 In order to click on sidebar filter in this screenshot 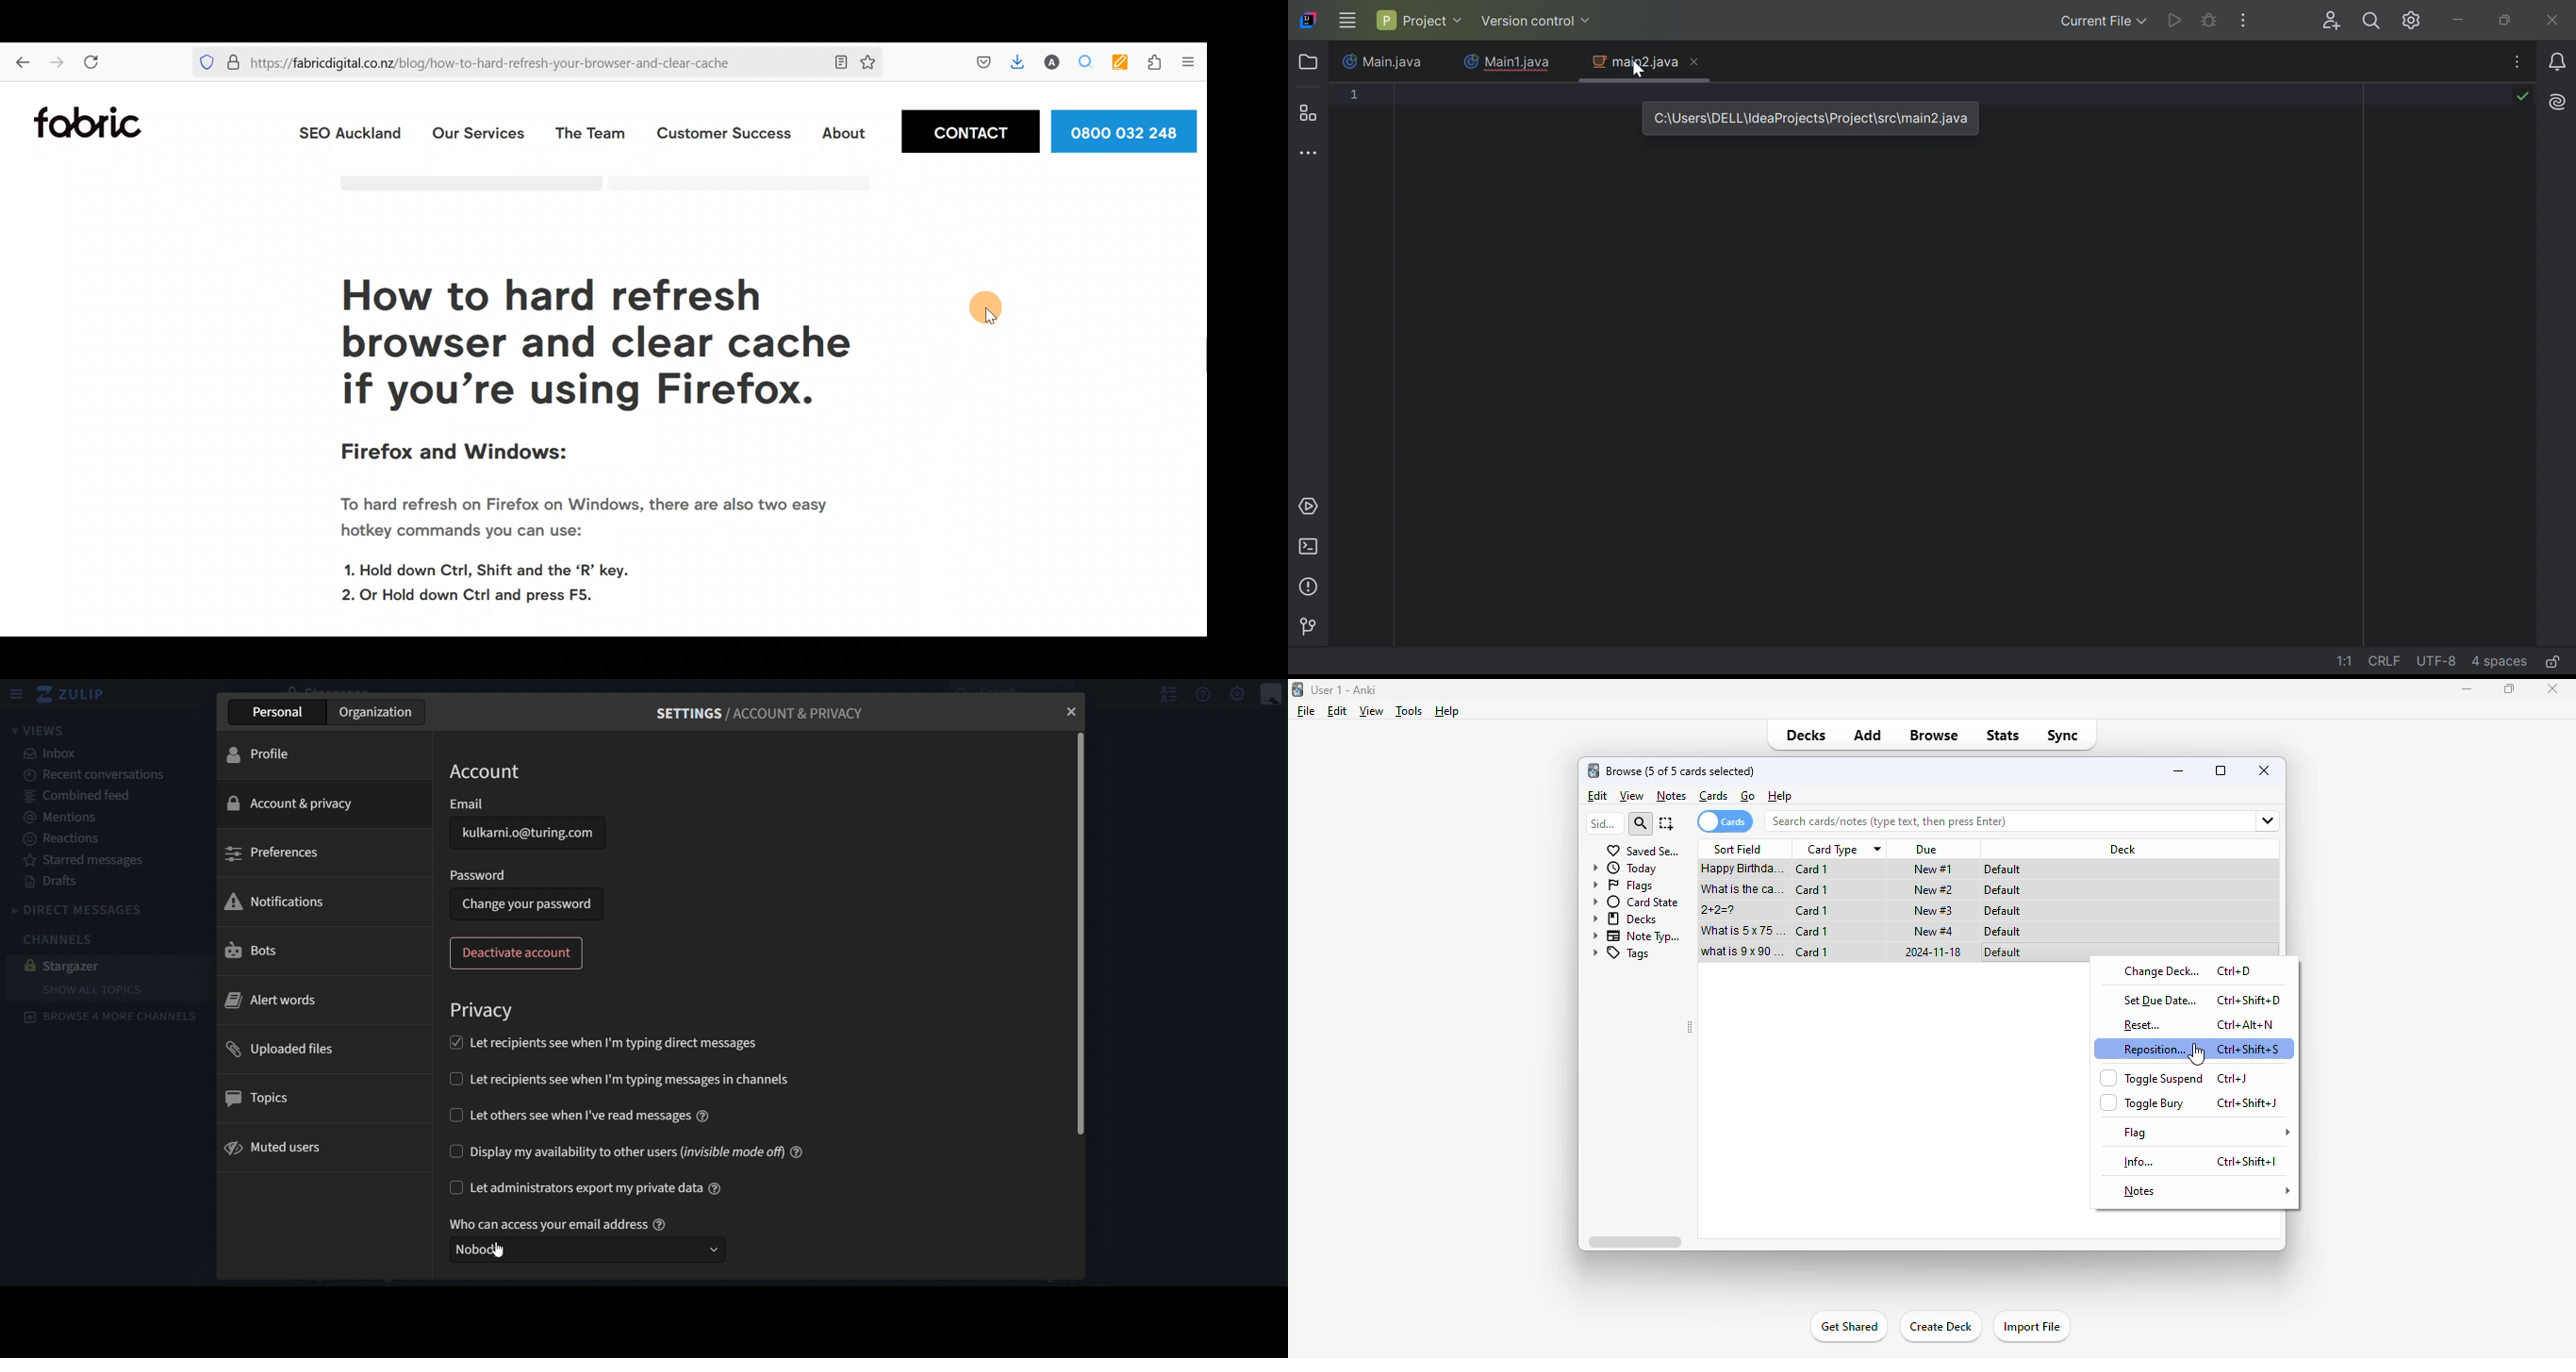, I will do `click(1604, 823)`.